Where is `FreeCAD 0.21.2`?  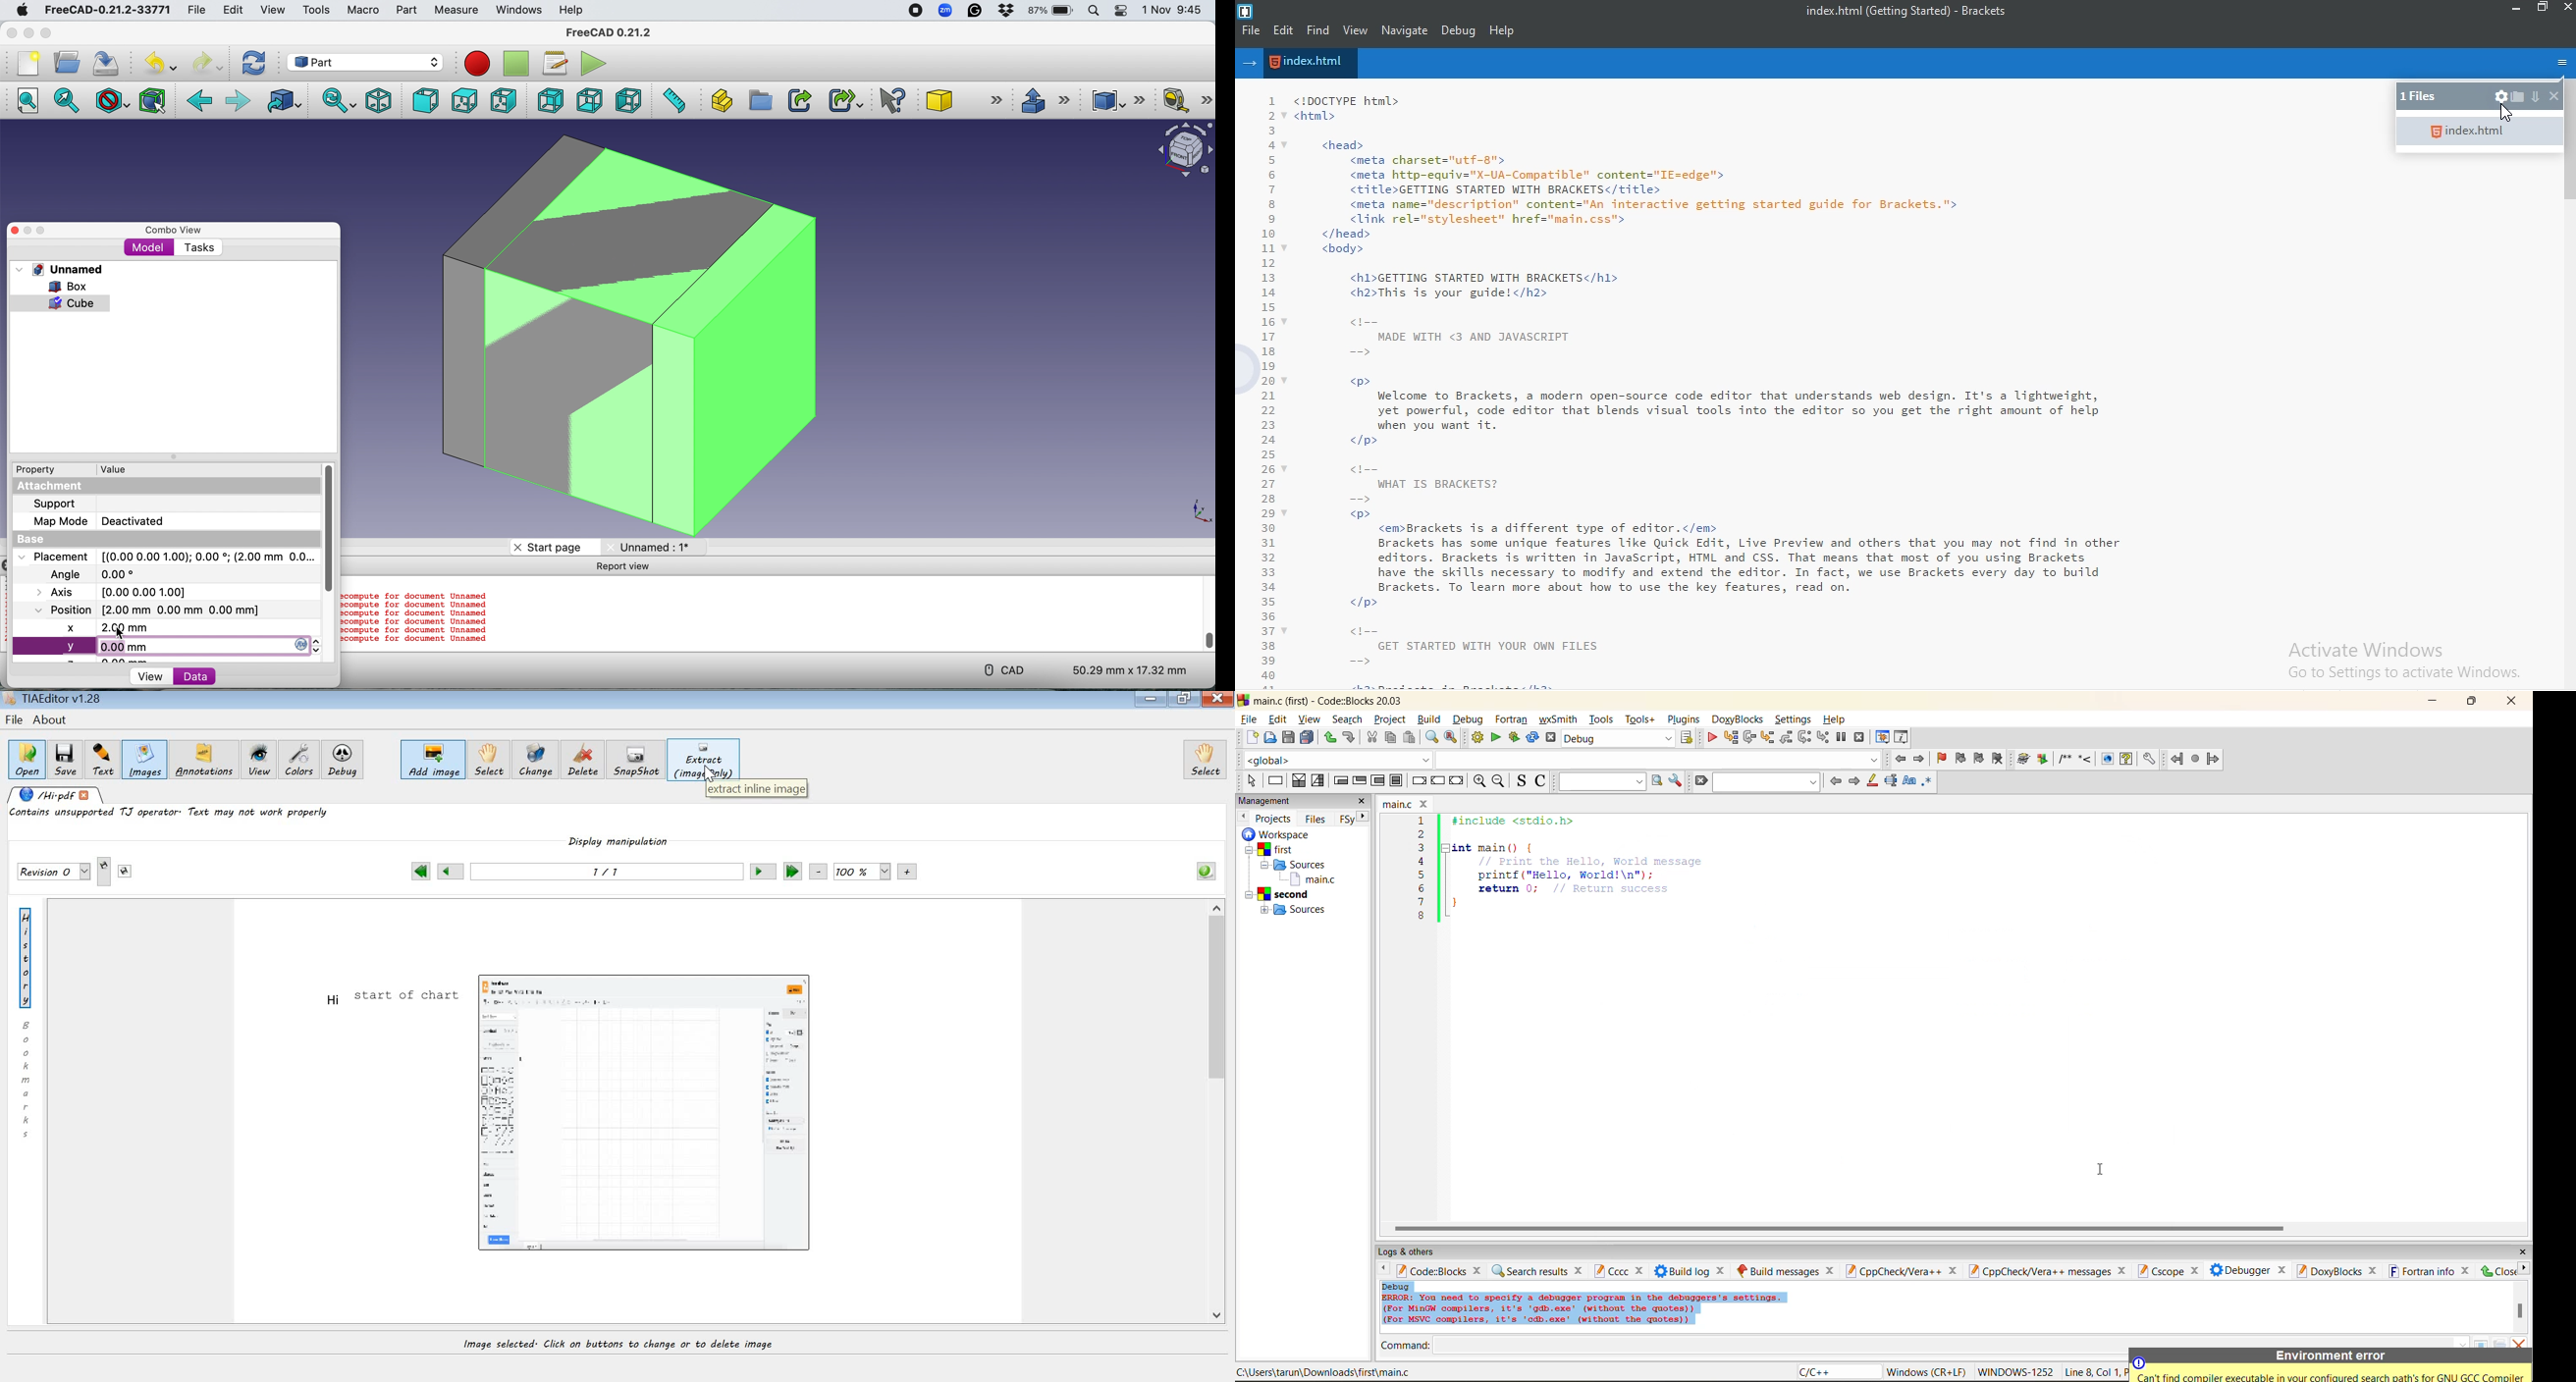 FreeCAD 0.21.2 is located at coordinates (610, 33).